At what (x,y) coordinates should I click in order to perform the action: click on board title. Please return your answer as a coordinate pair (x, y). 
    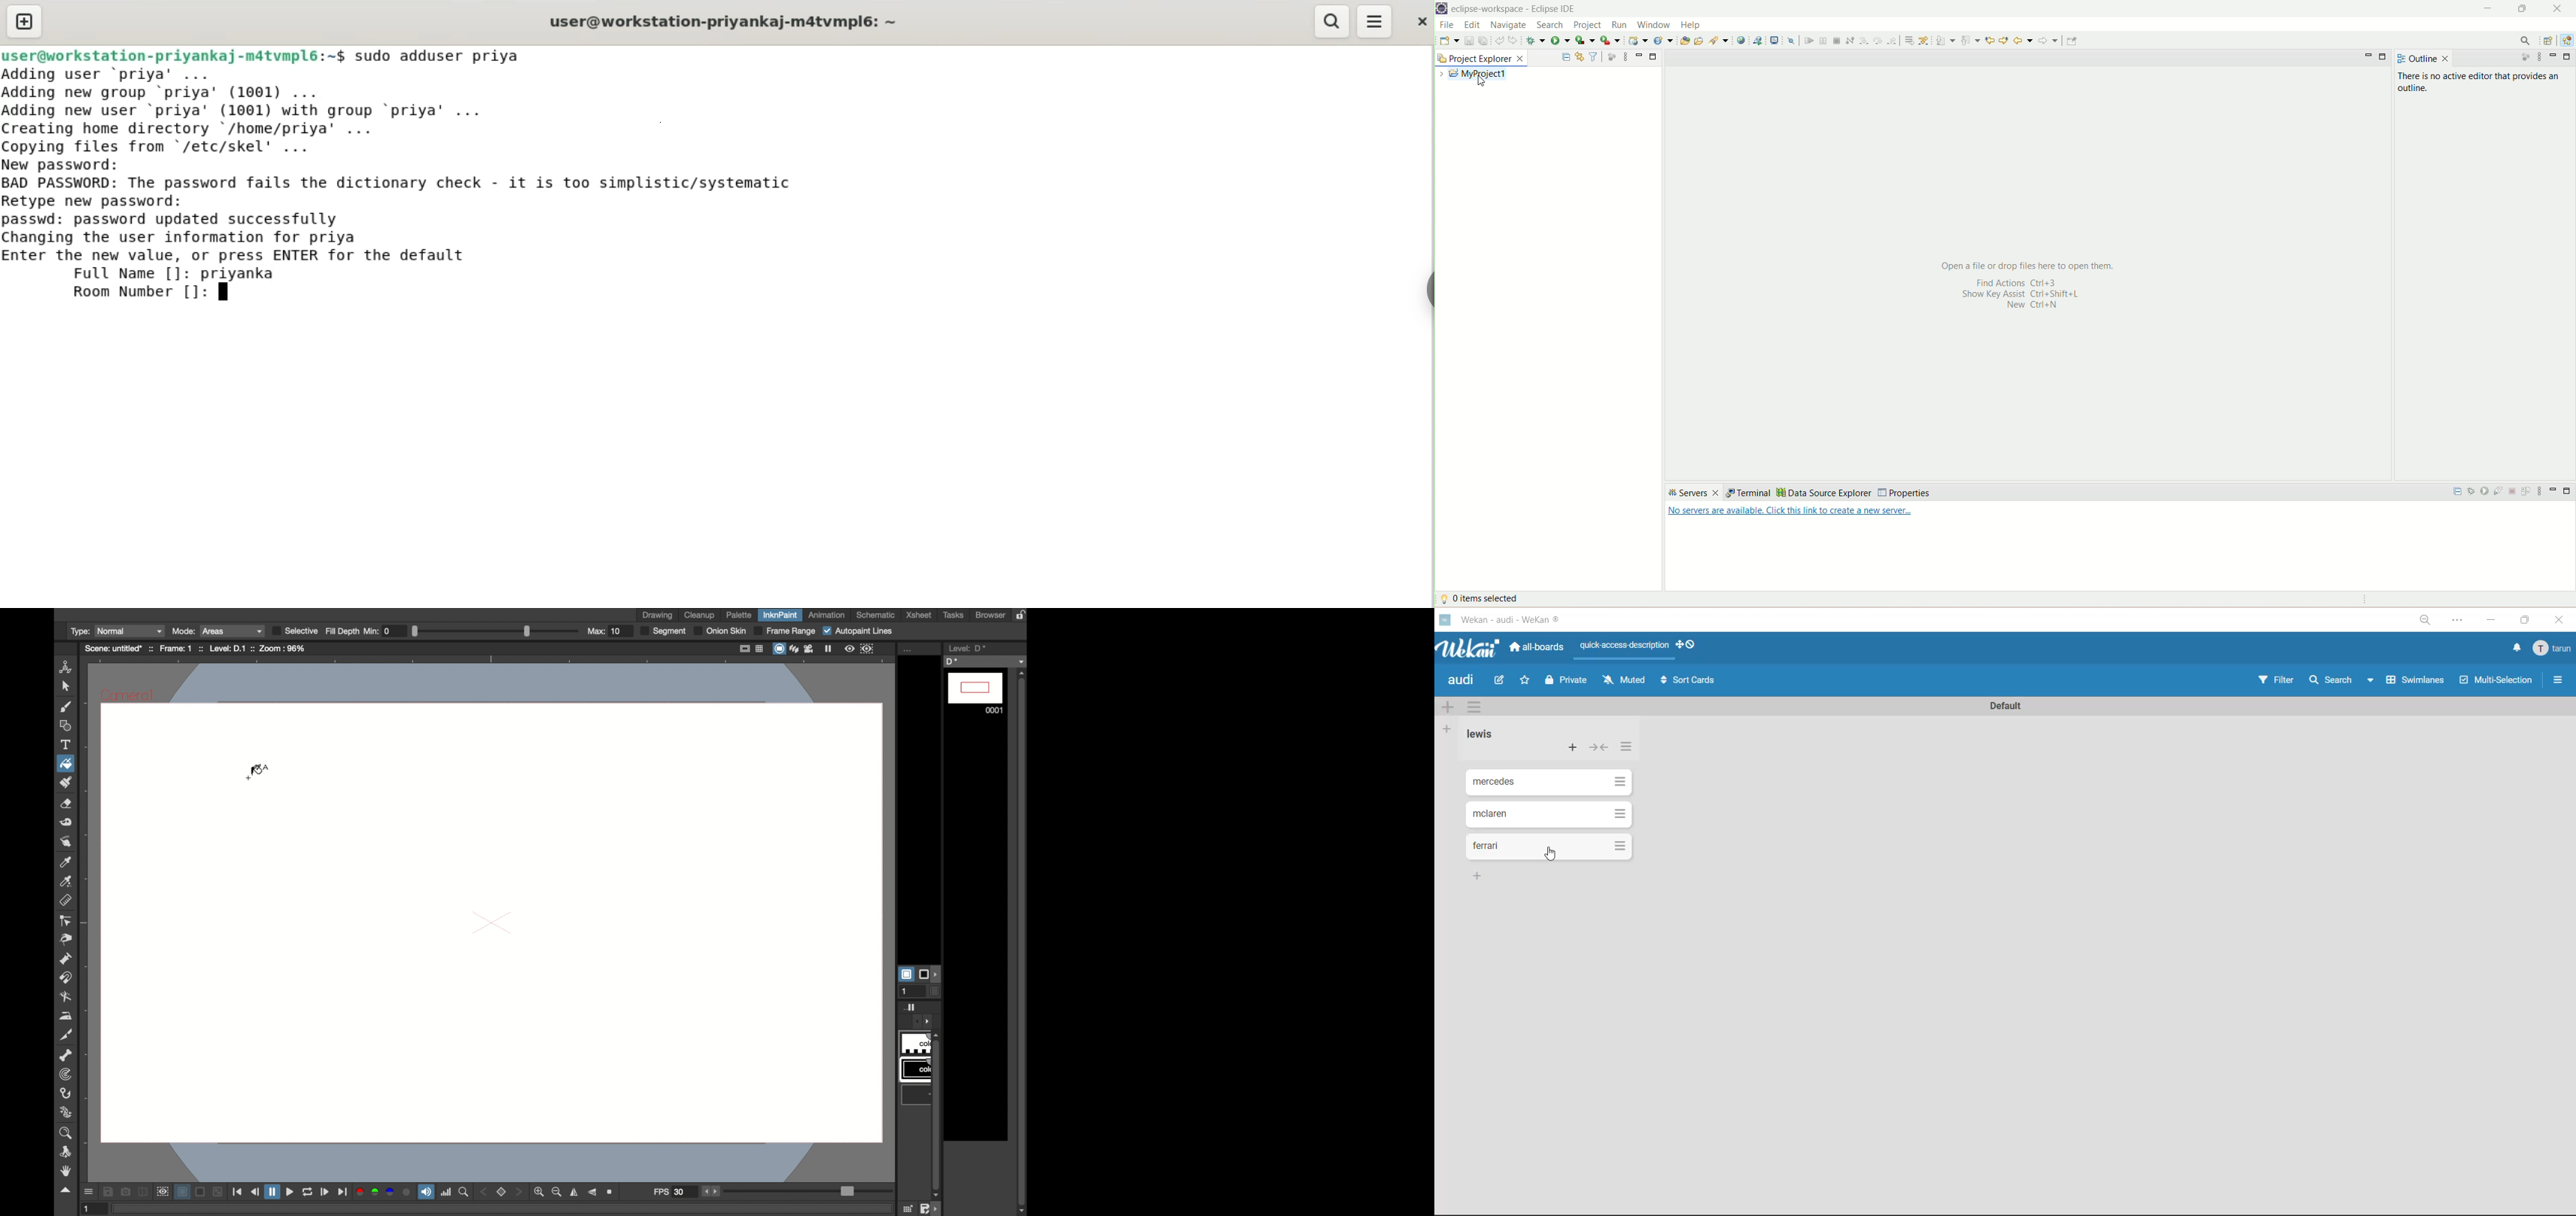
    Looking at the image, I should click on (1459, 680).